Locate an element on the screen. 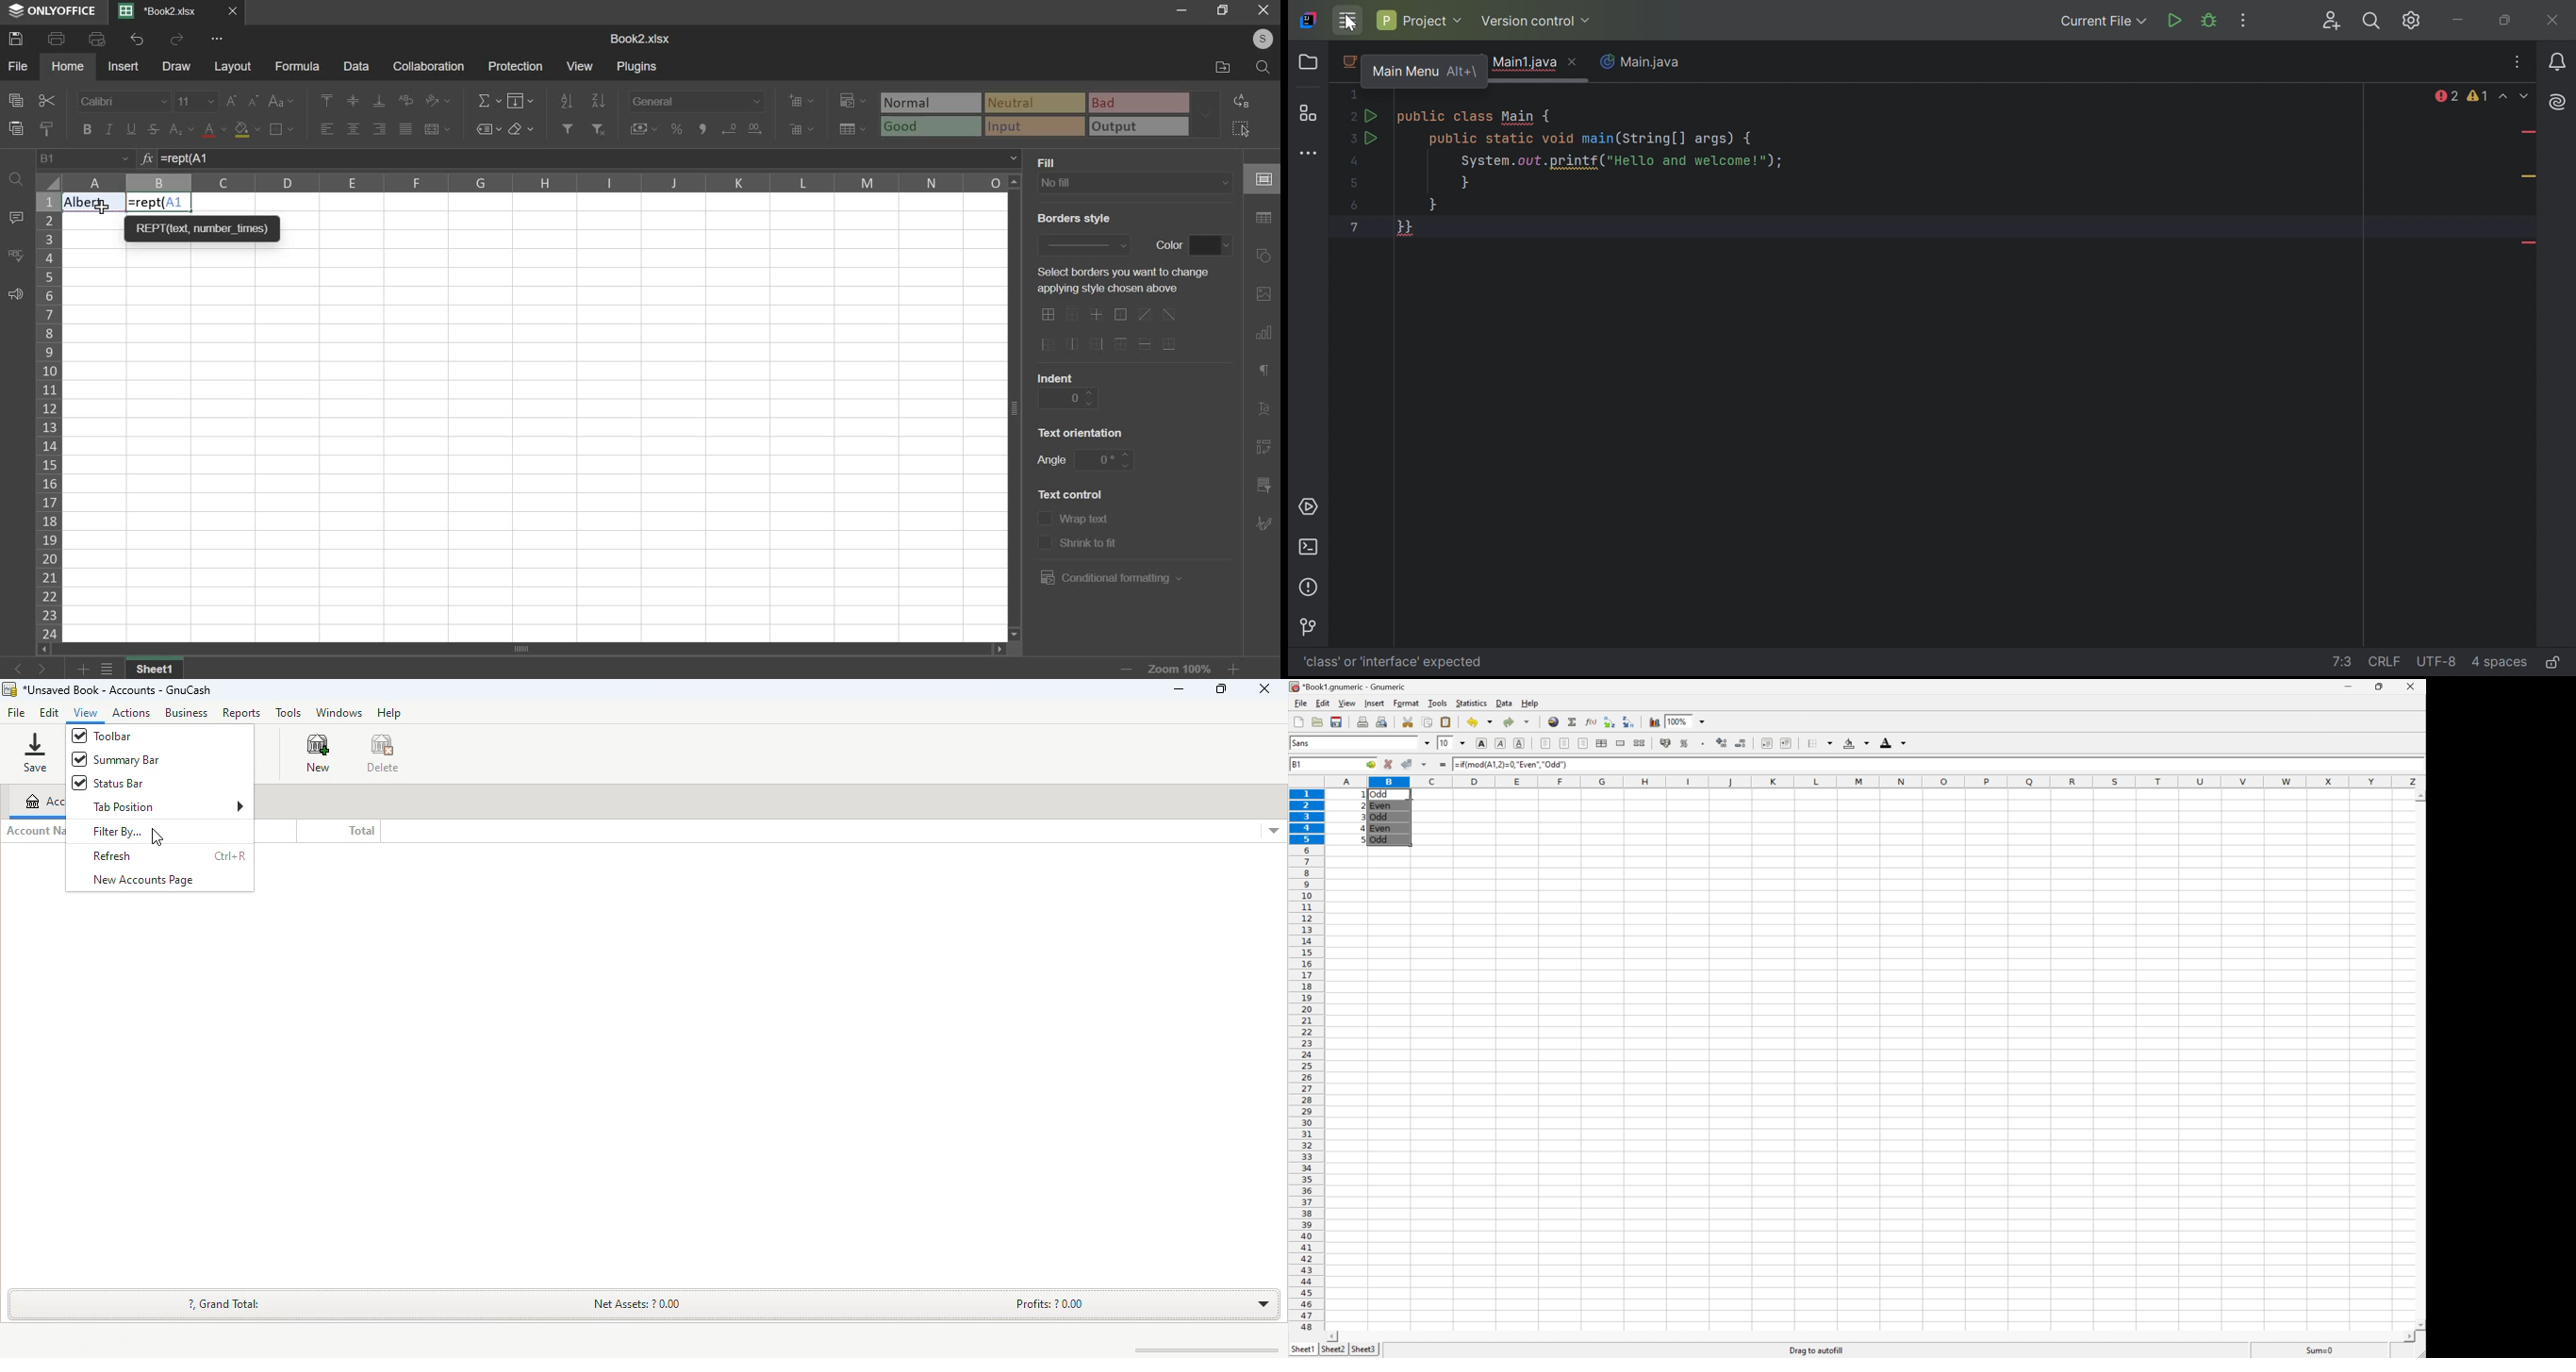 This screenshot has height=1372, width=2576. home is located at coordinates (68, 67).